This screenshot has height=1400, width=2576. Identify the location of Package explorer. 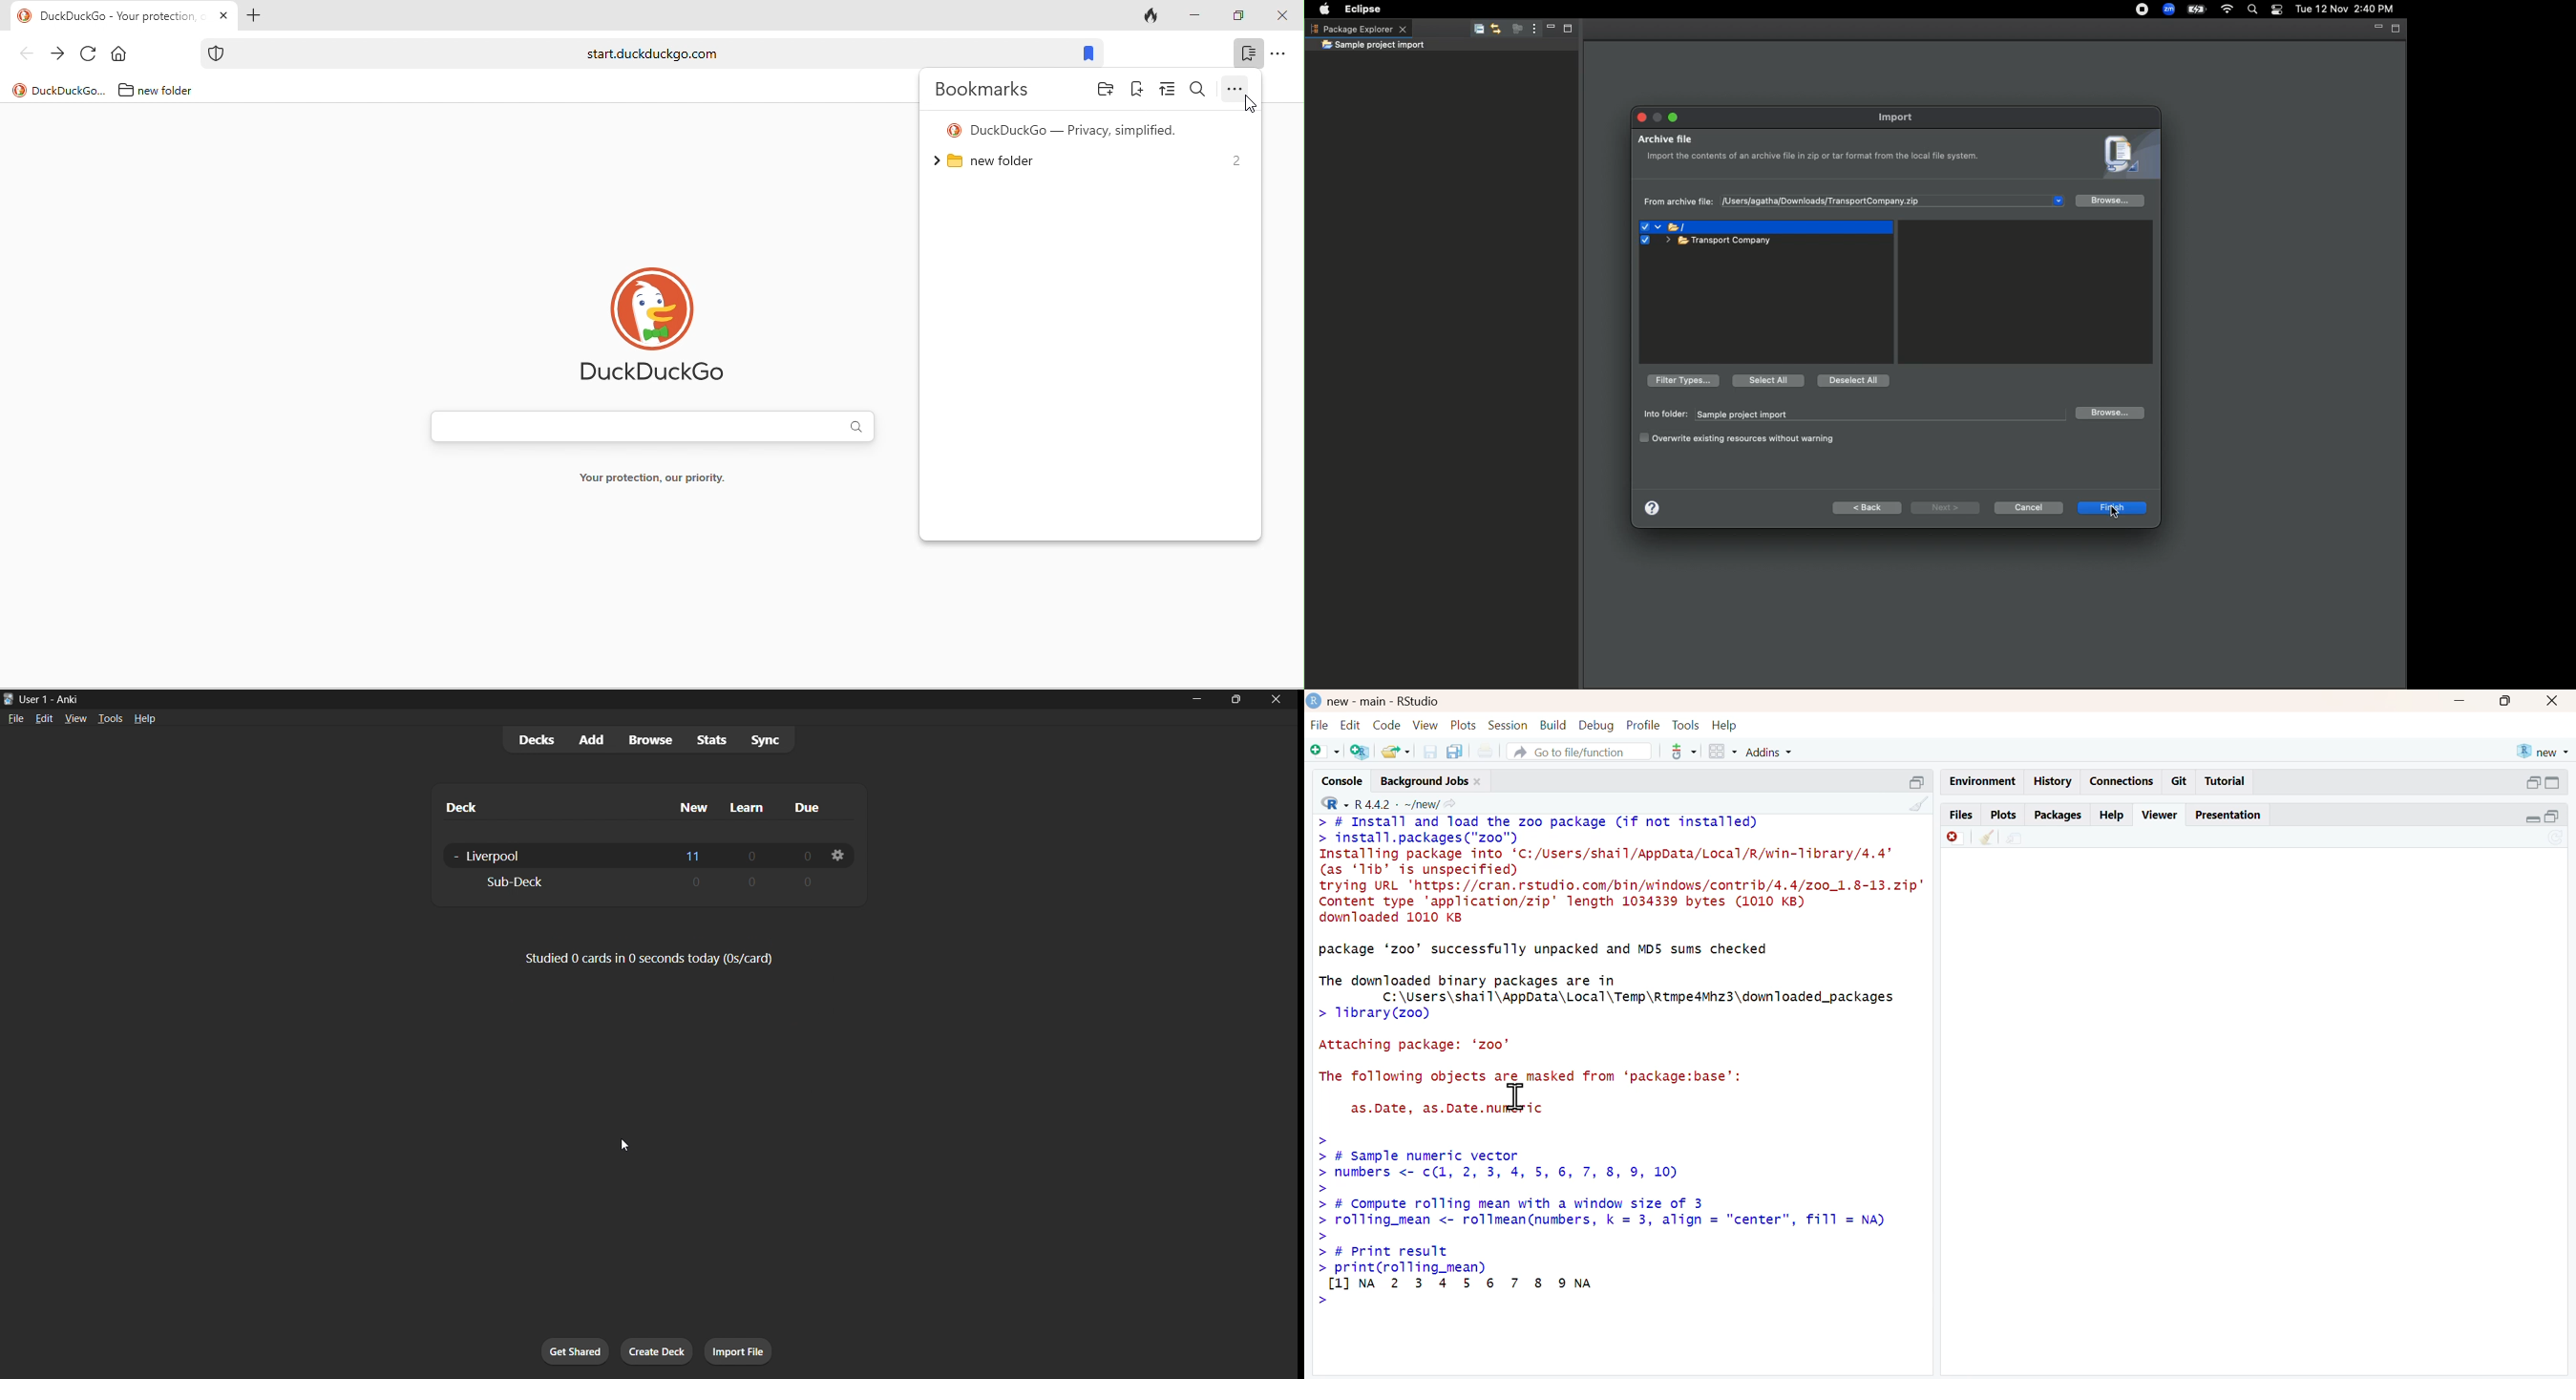
(1358, 28).